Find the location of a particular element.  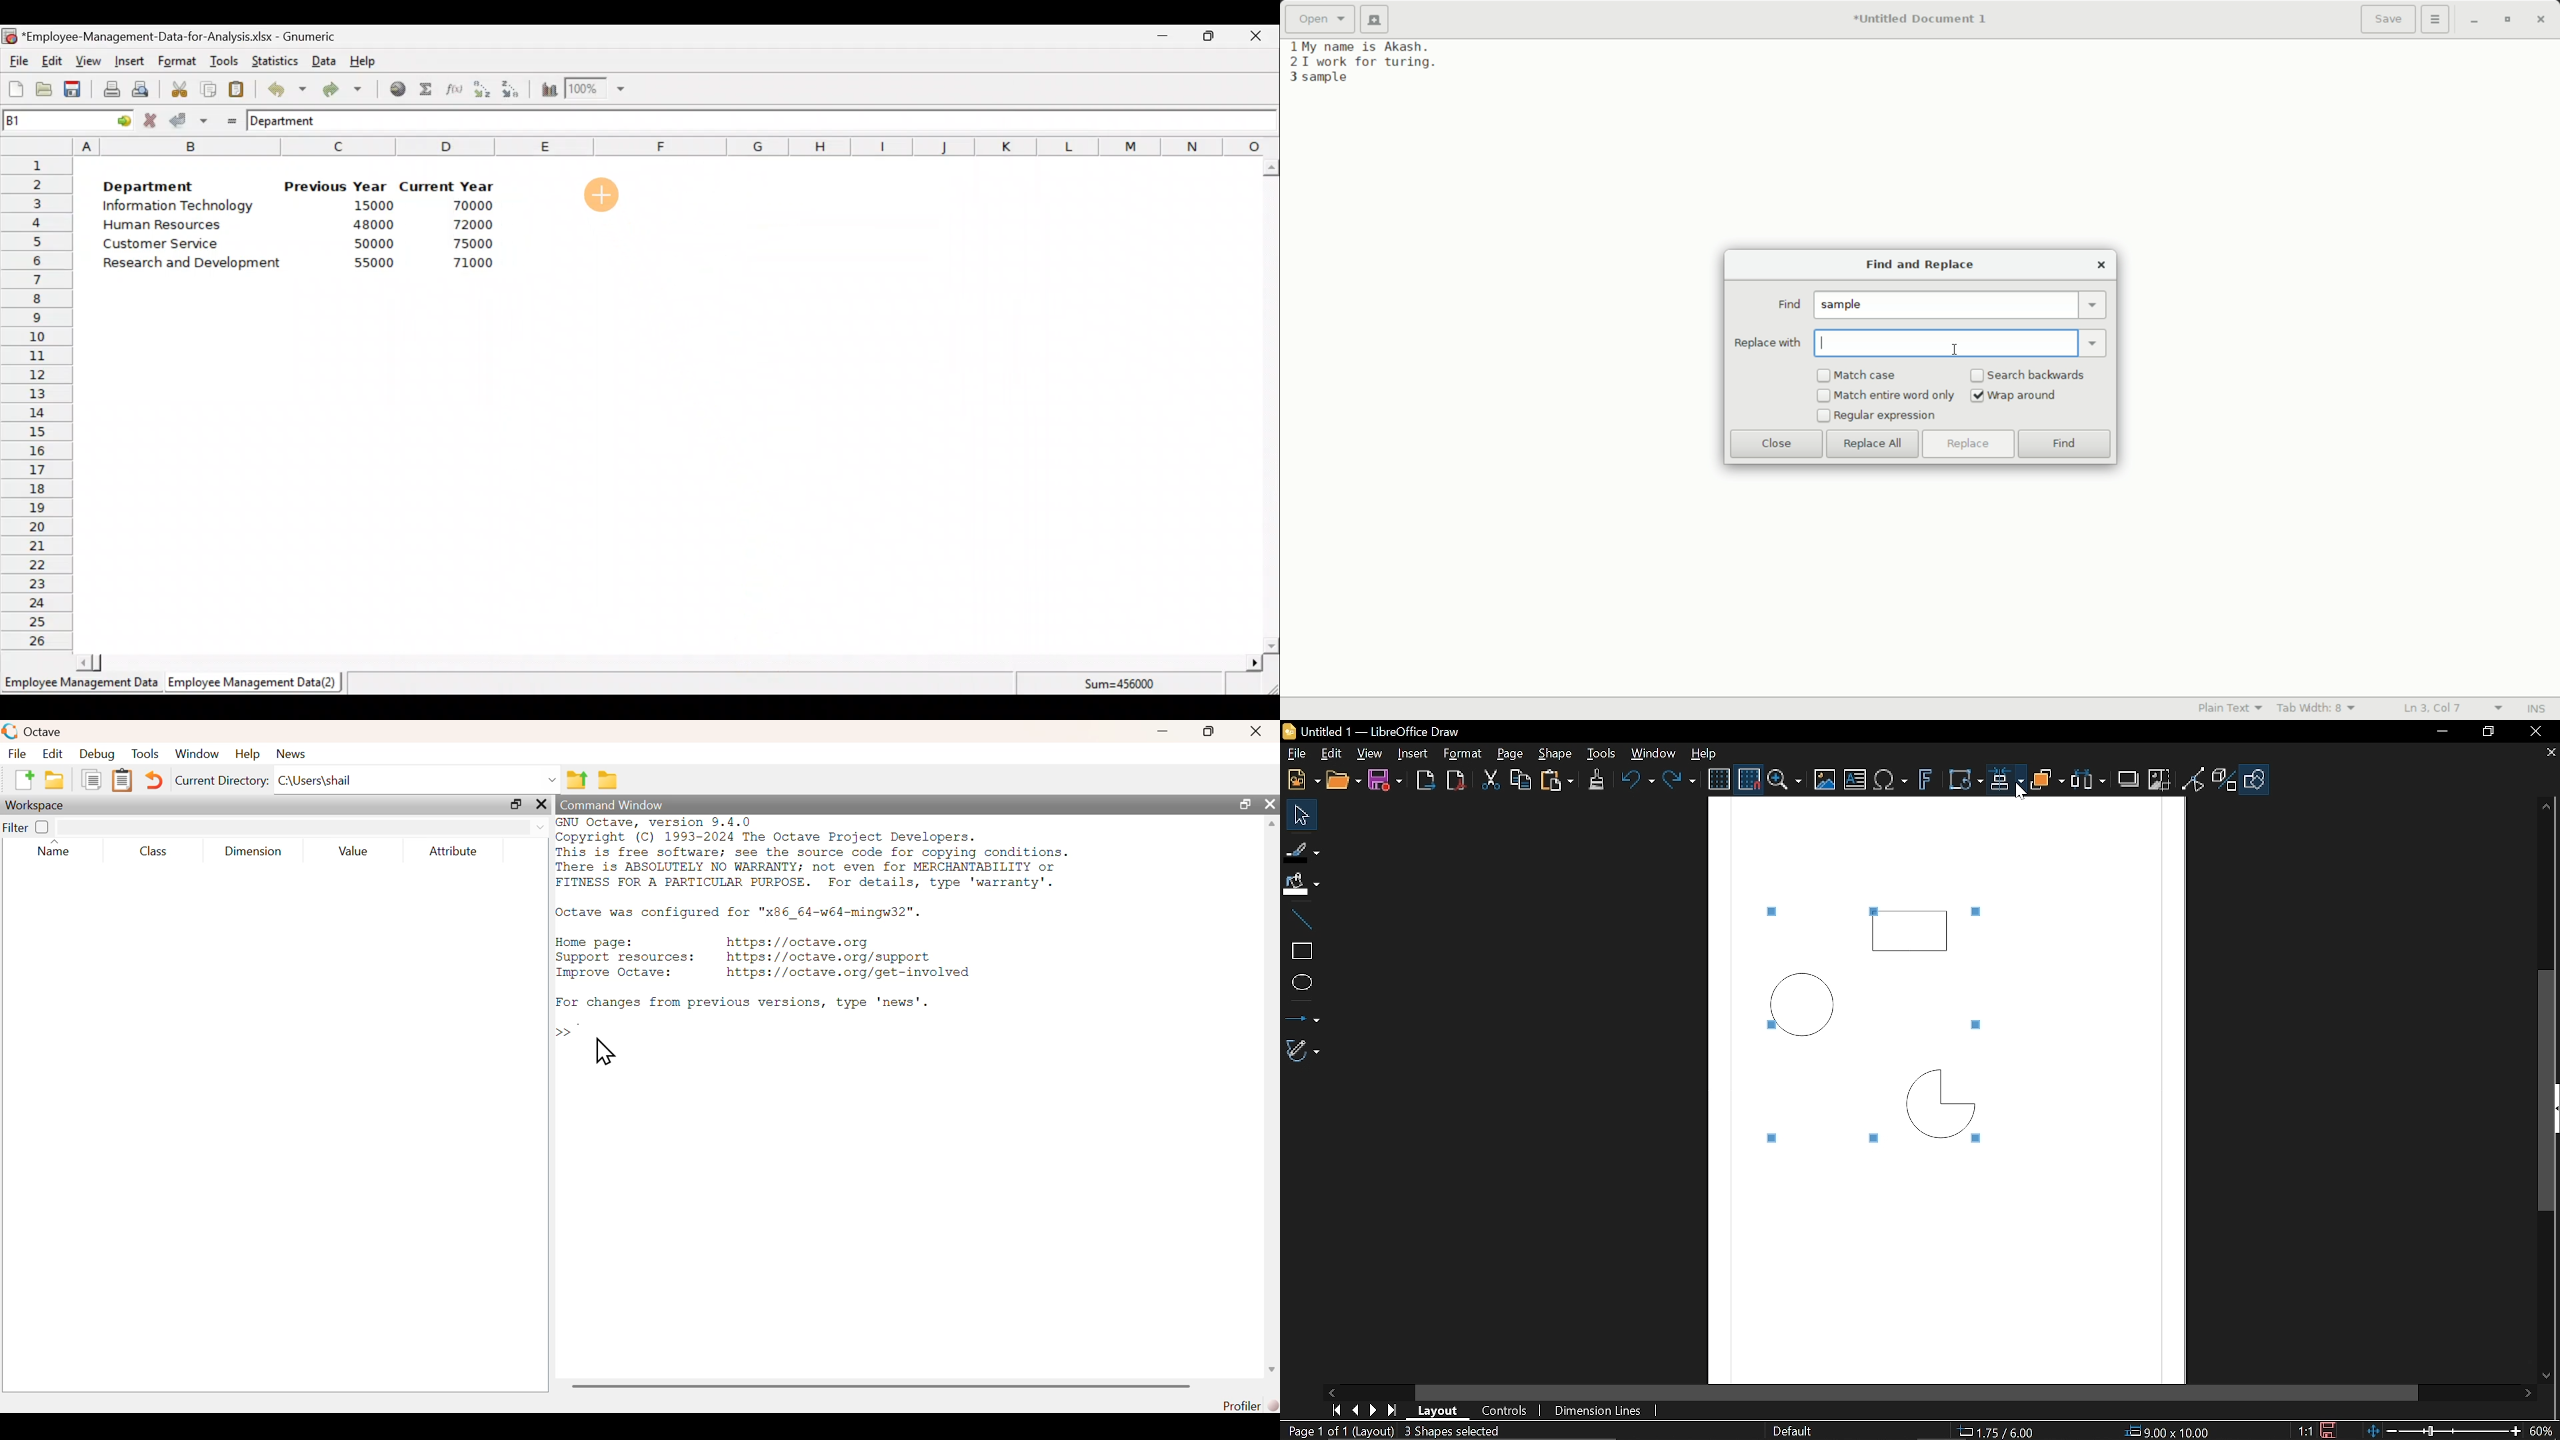

Line is located at coordinates (1297, 914).